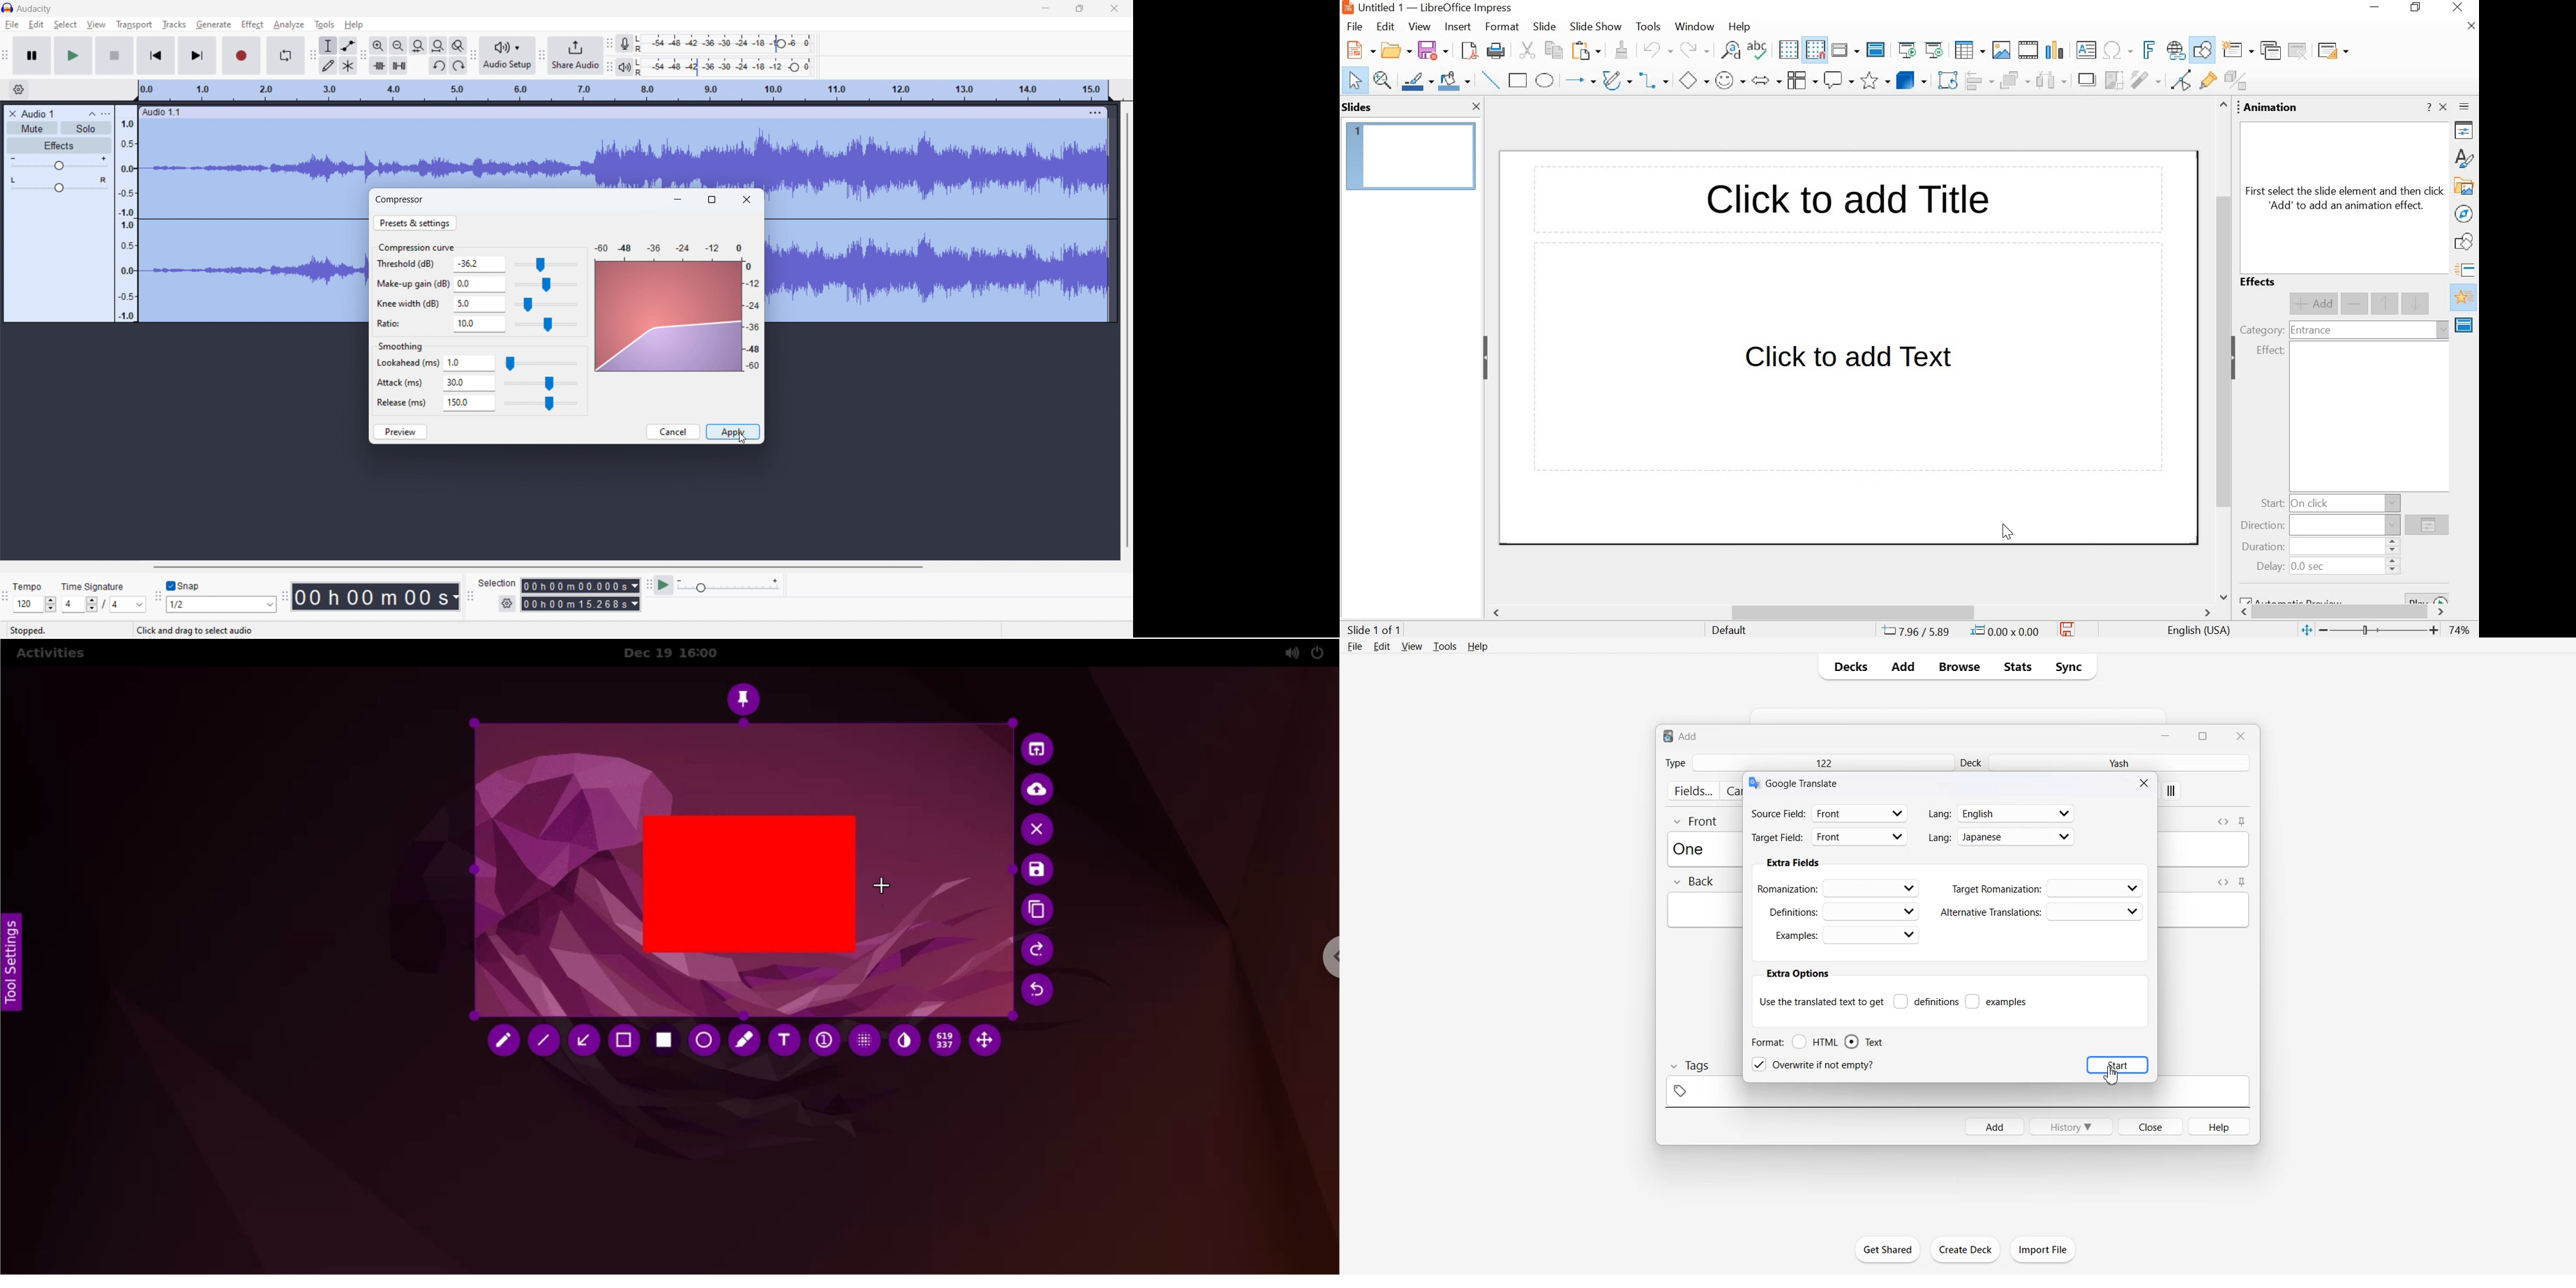 This screenshot has width=2576, height=1288. What do you see at coordinates (403, 380) in the screenshot?
I see `Attack (ms)` at bounding box center [403, 380].